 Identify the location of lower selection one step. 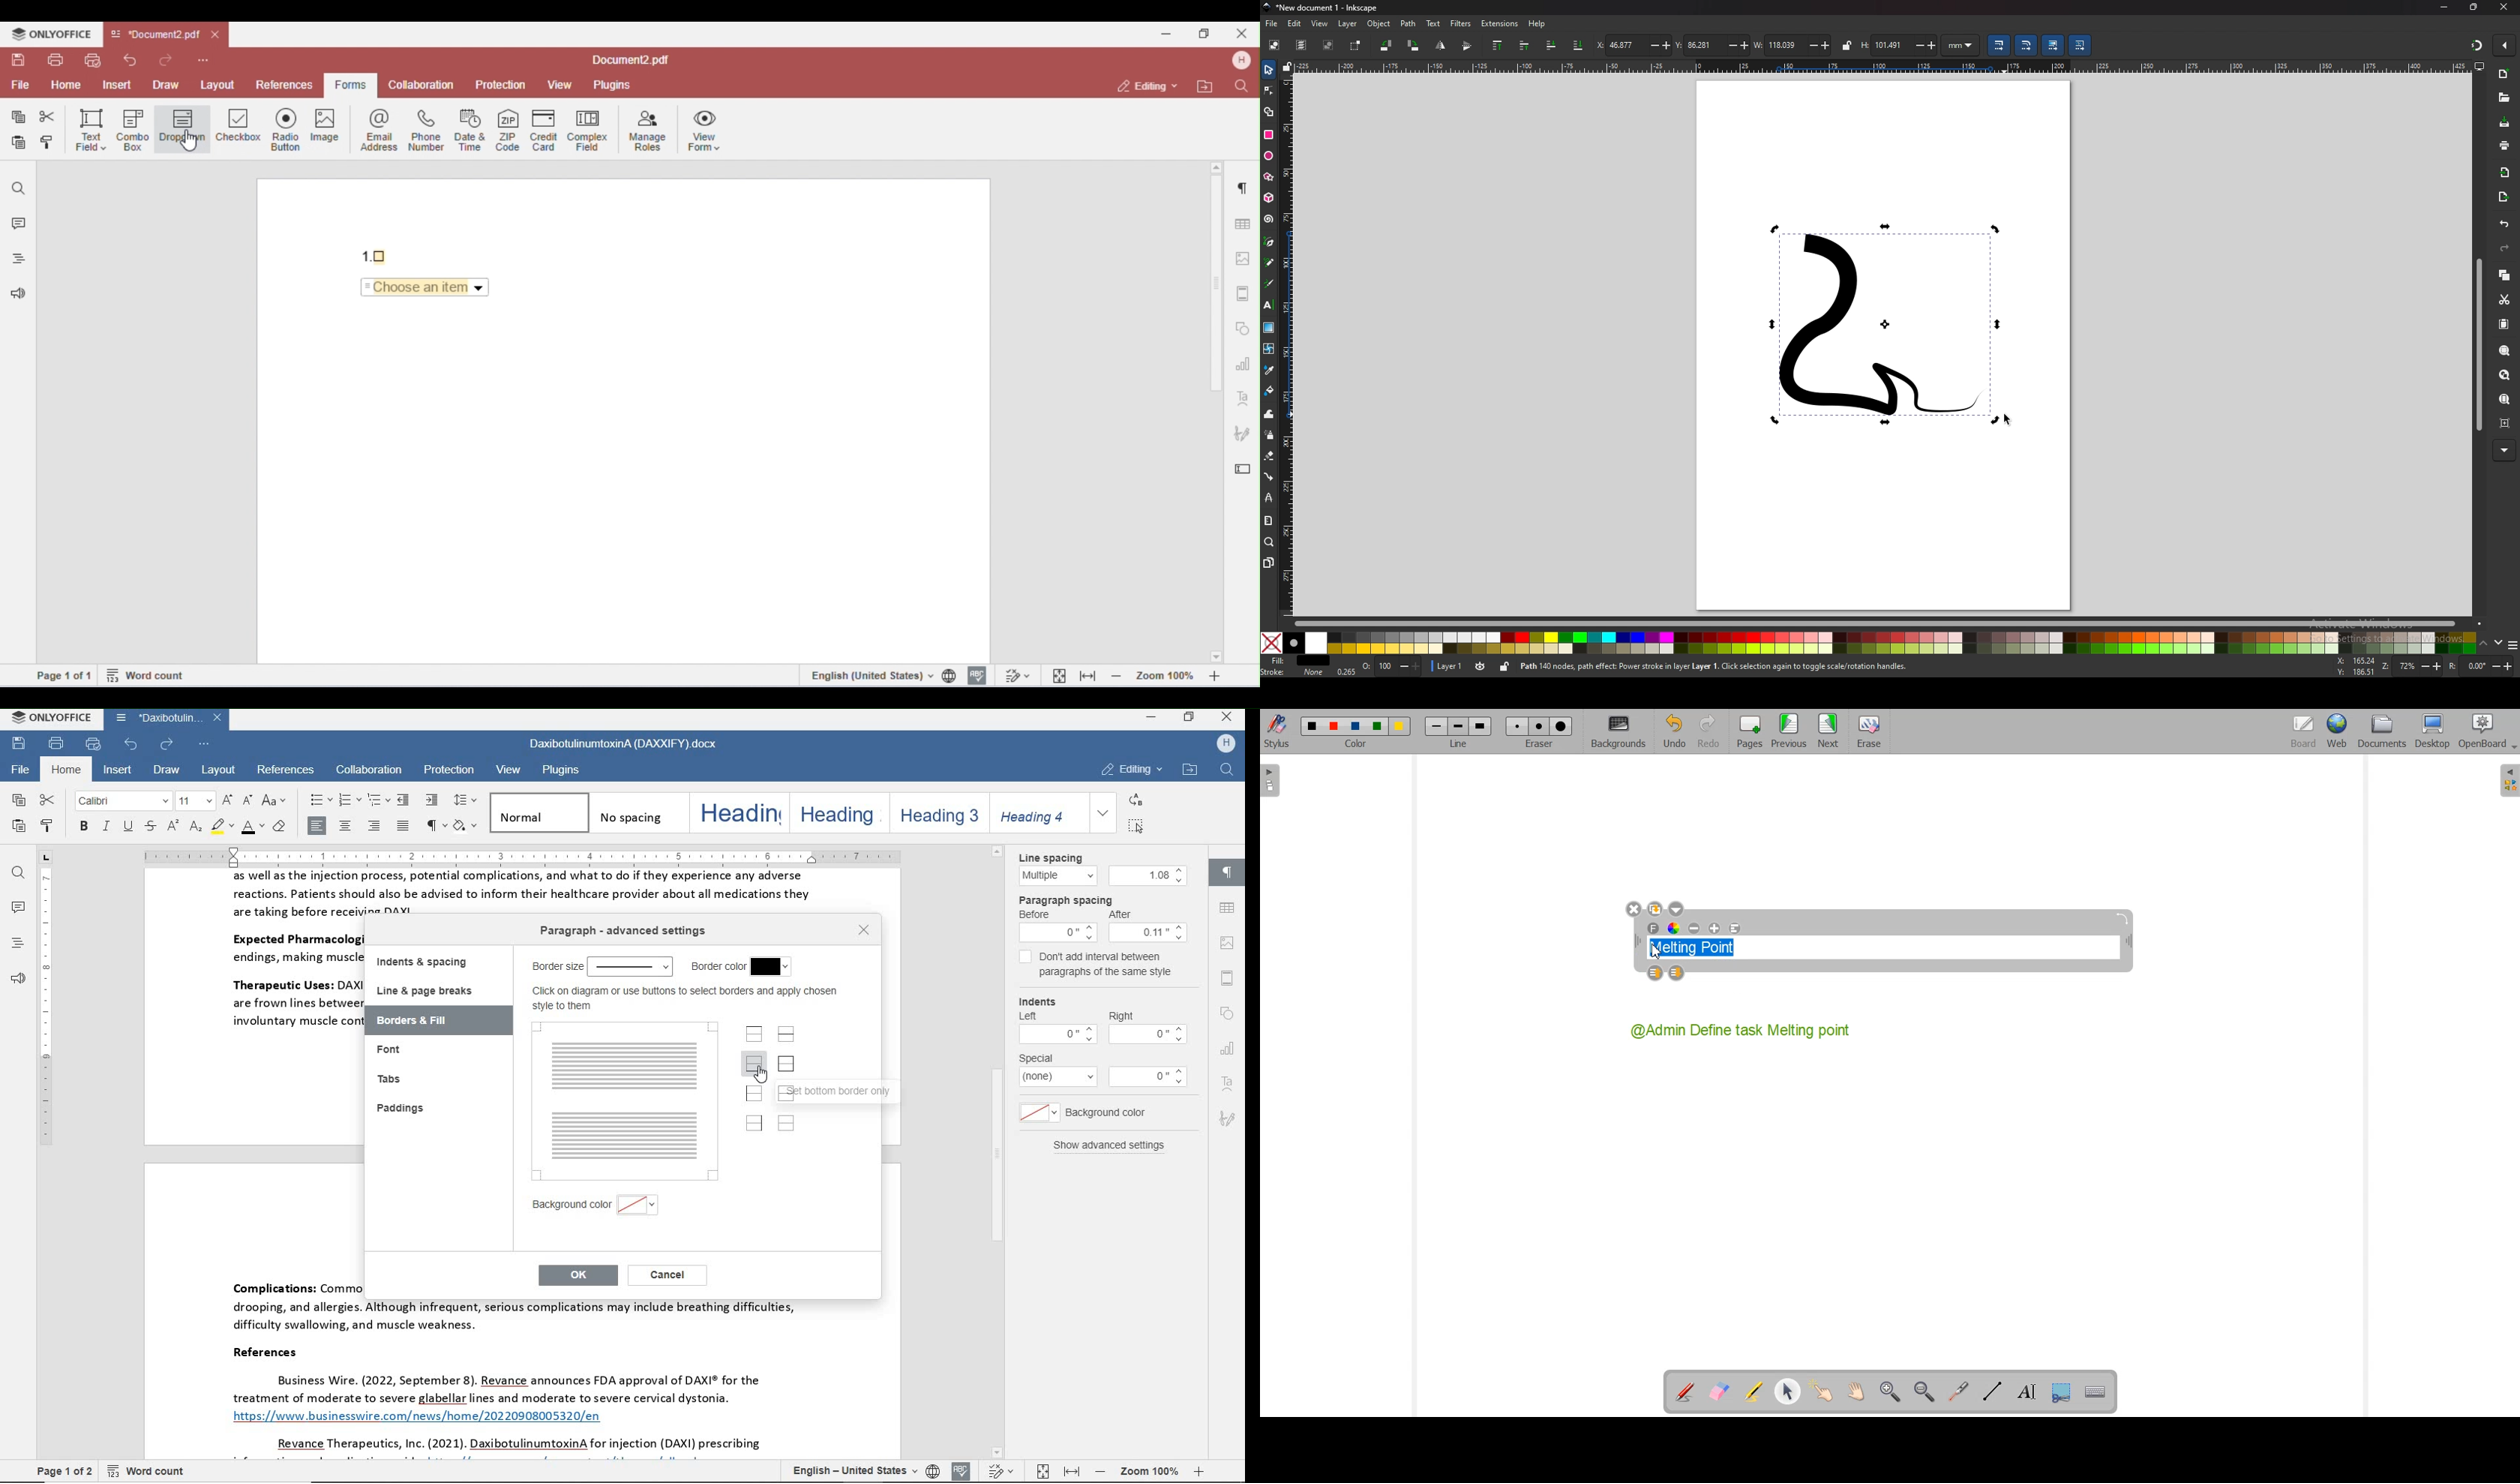
(1551, 45).